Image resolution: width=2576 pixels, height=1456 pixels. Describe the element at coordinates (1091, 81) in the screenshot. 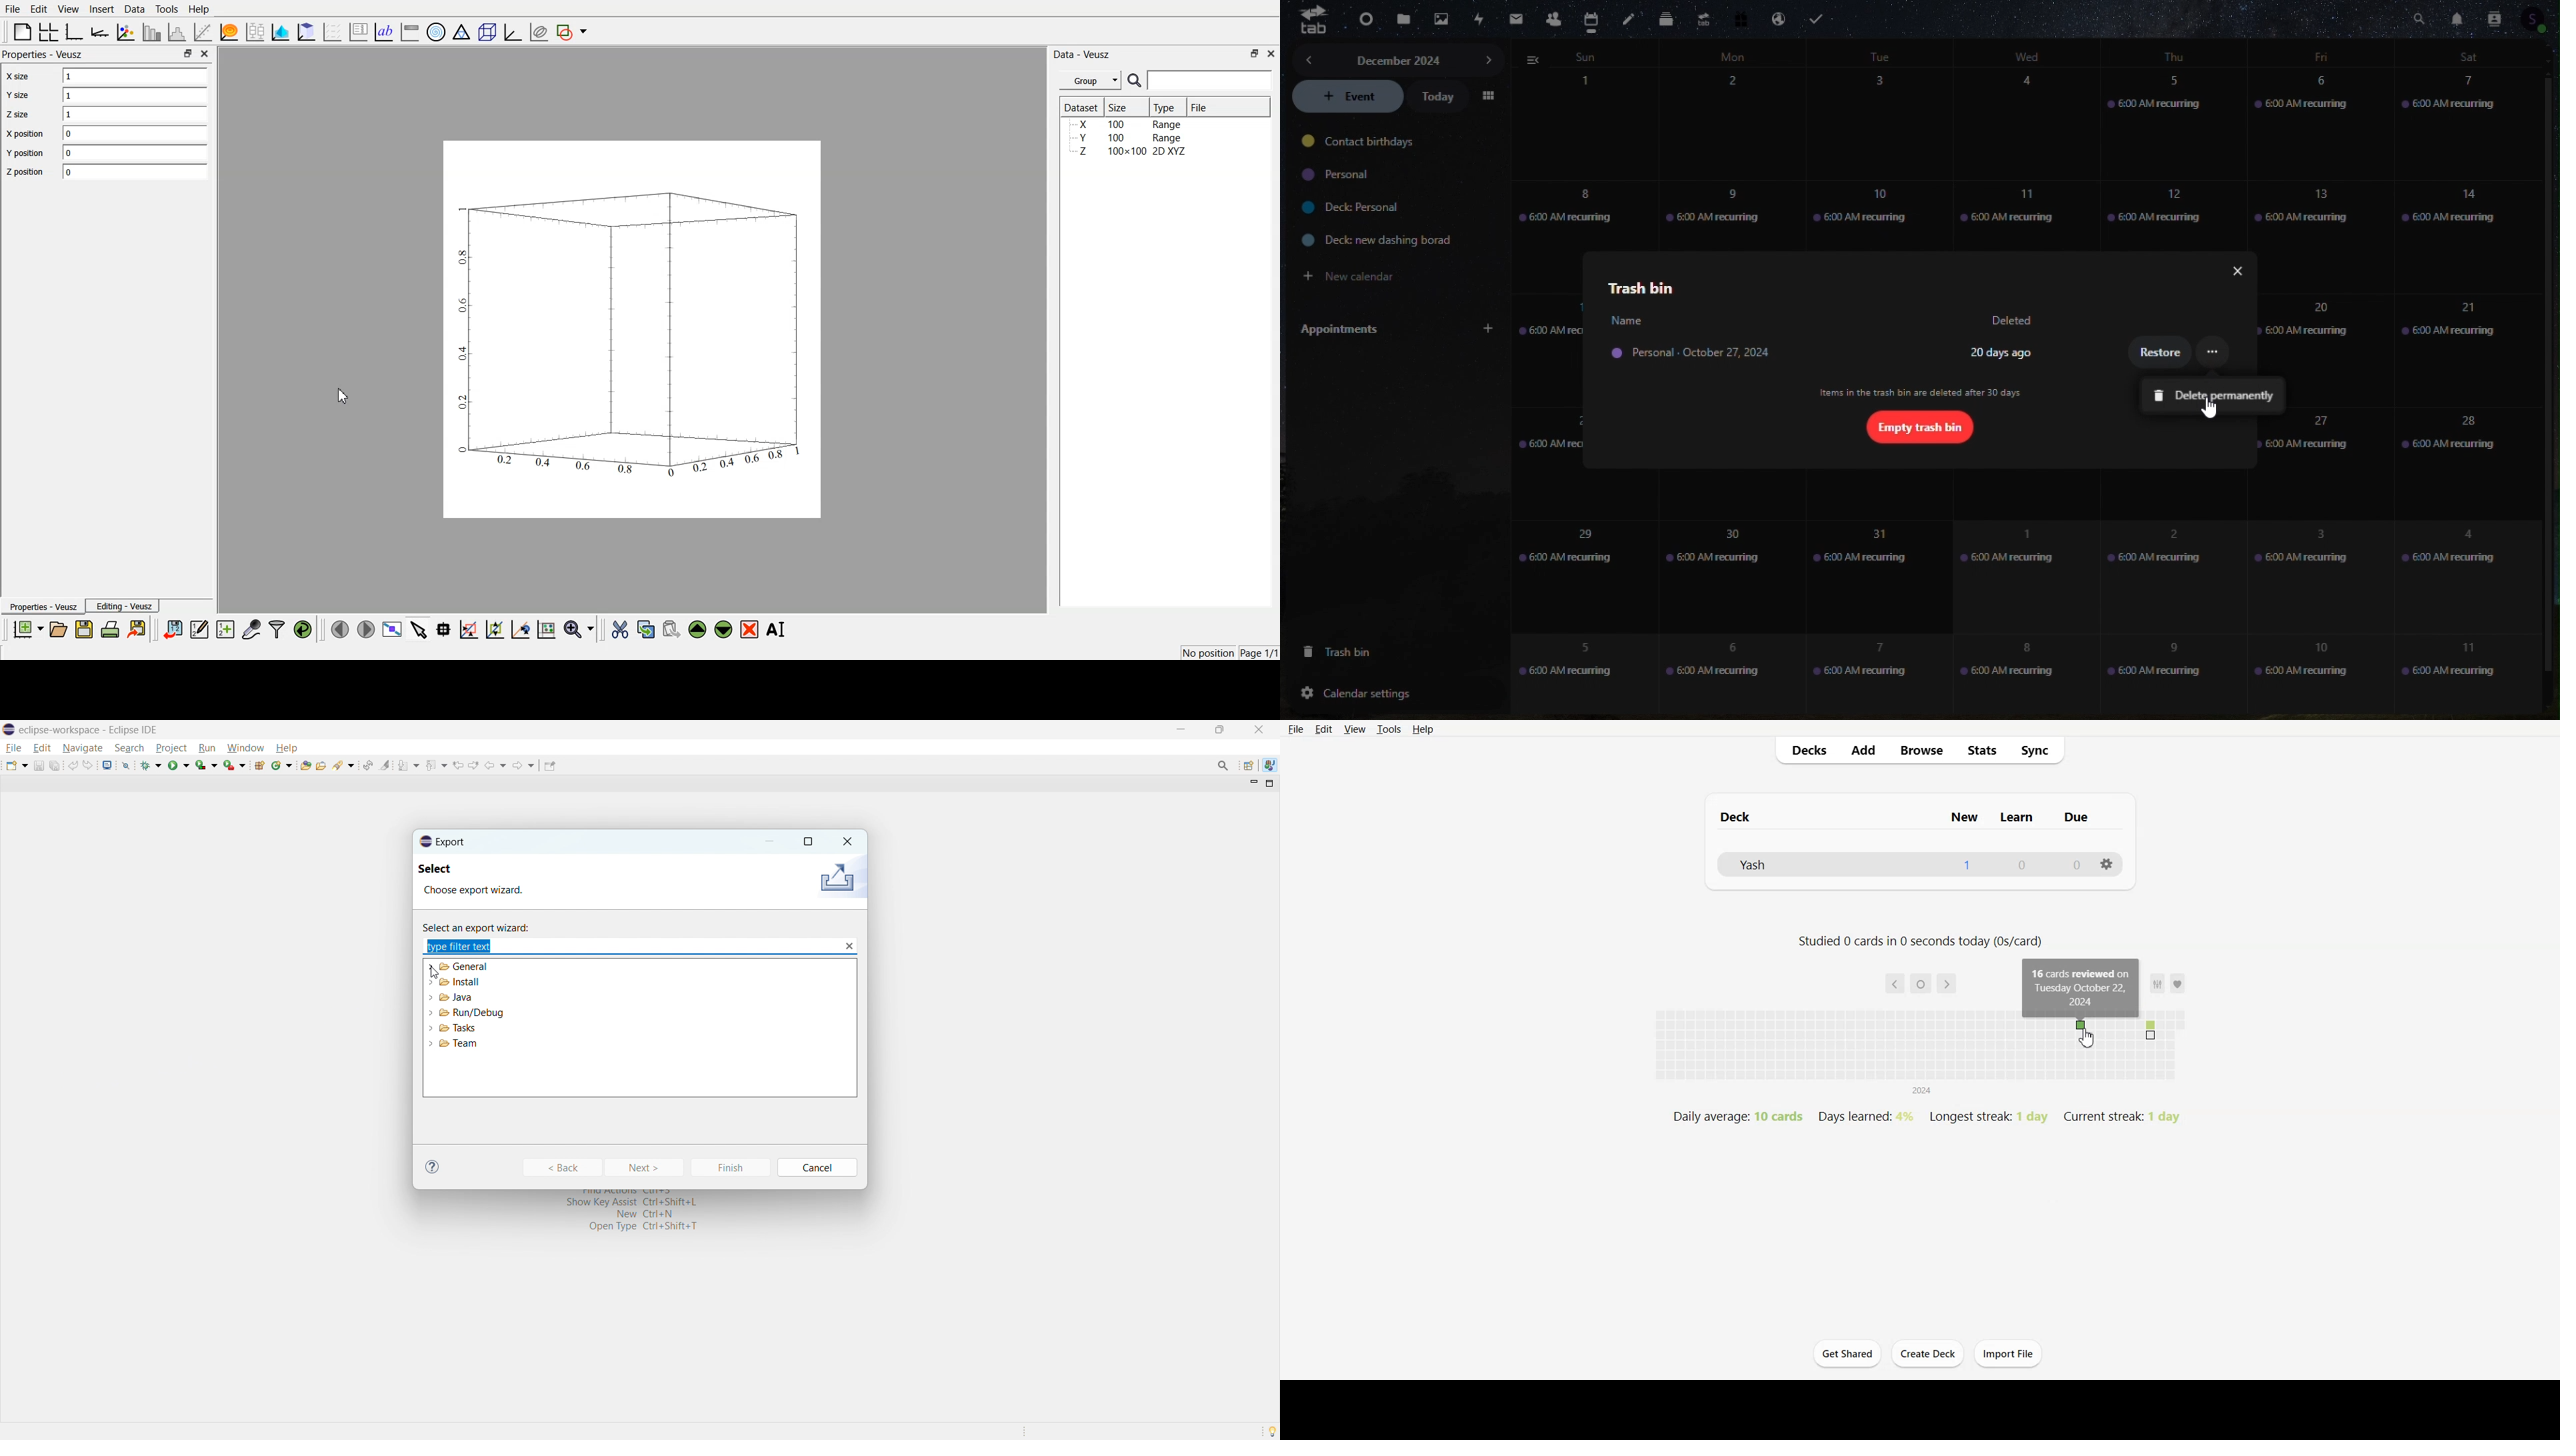

I see `Group` at that location.